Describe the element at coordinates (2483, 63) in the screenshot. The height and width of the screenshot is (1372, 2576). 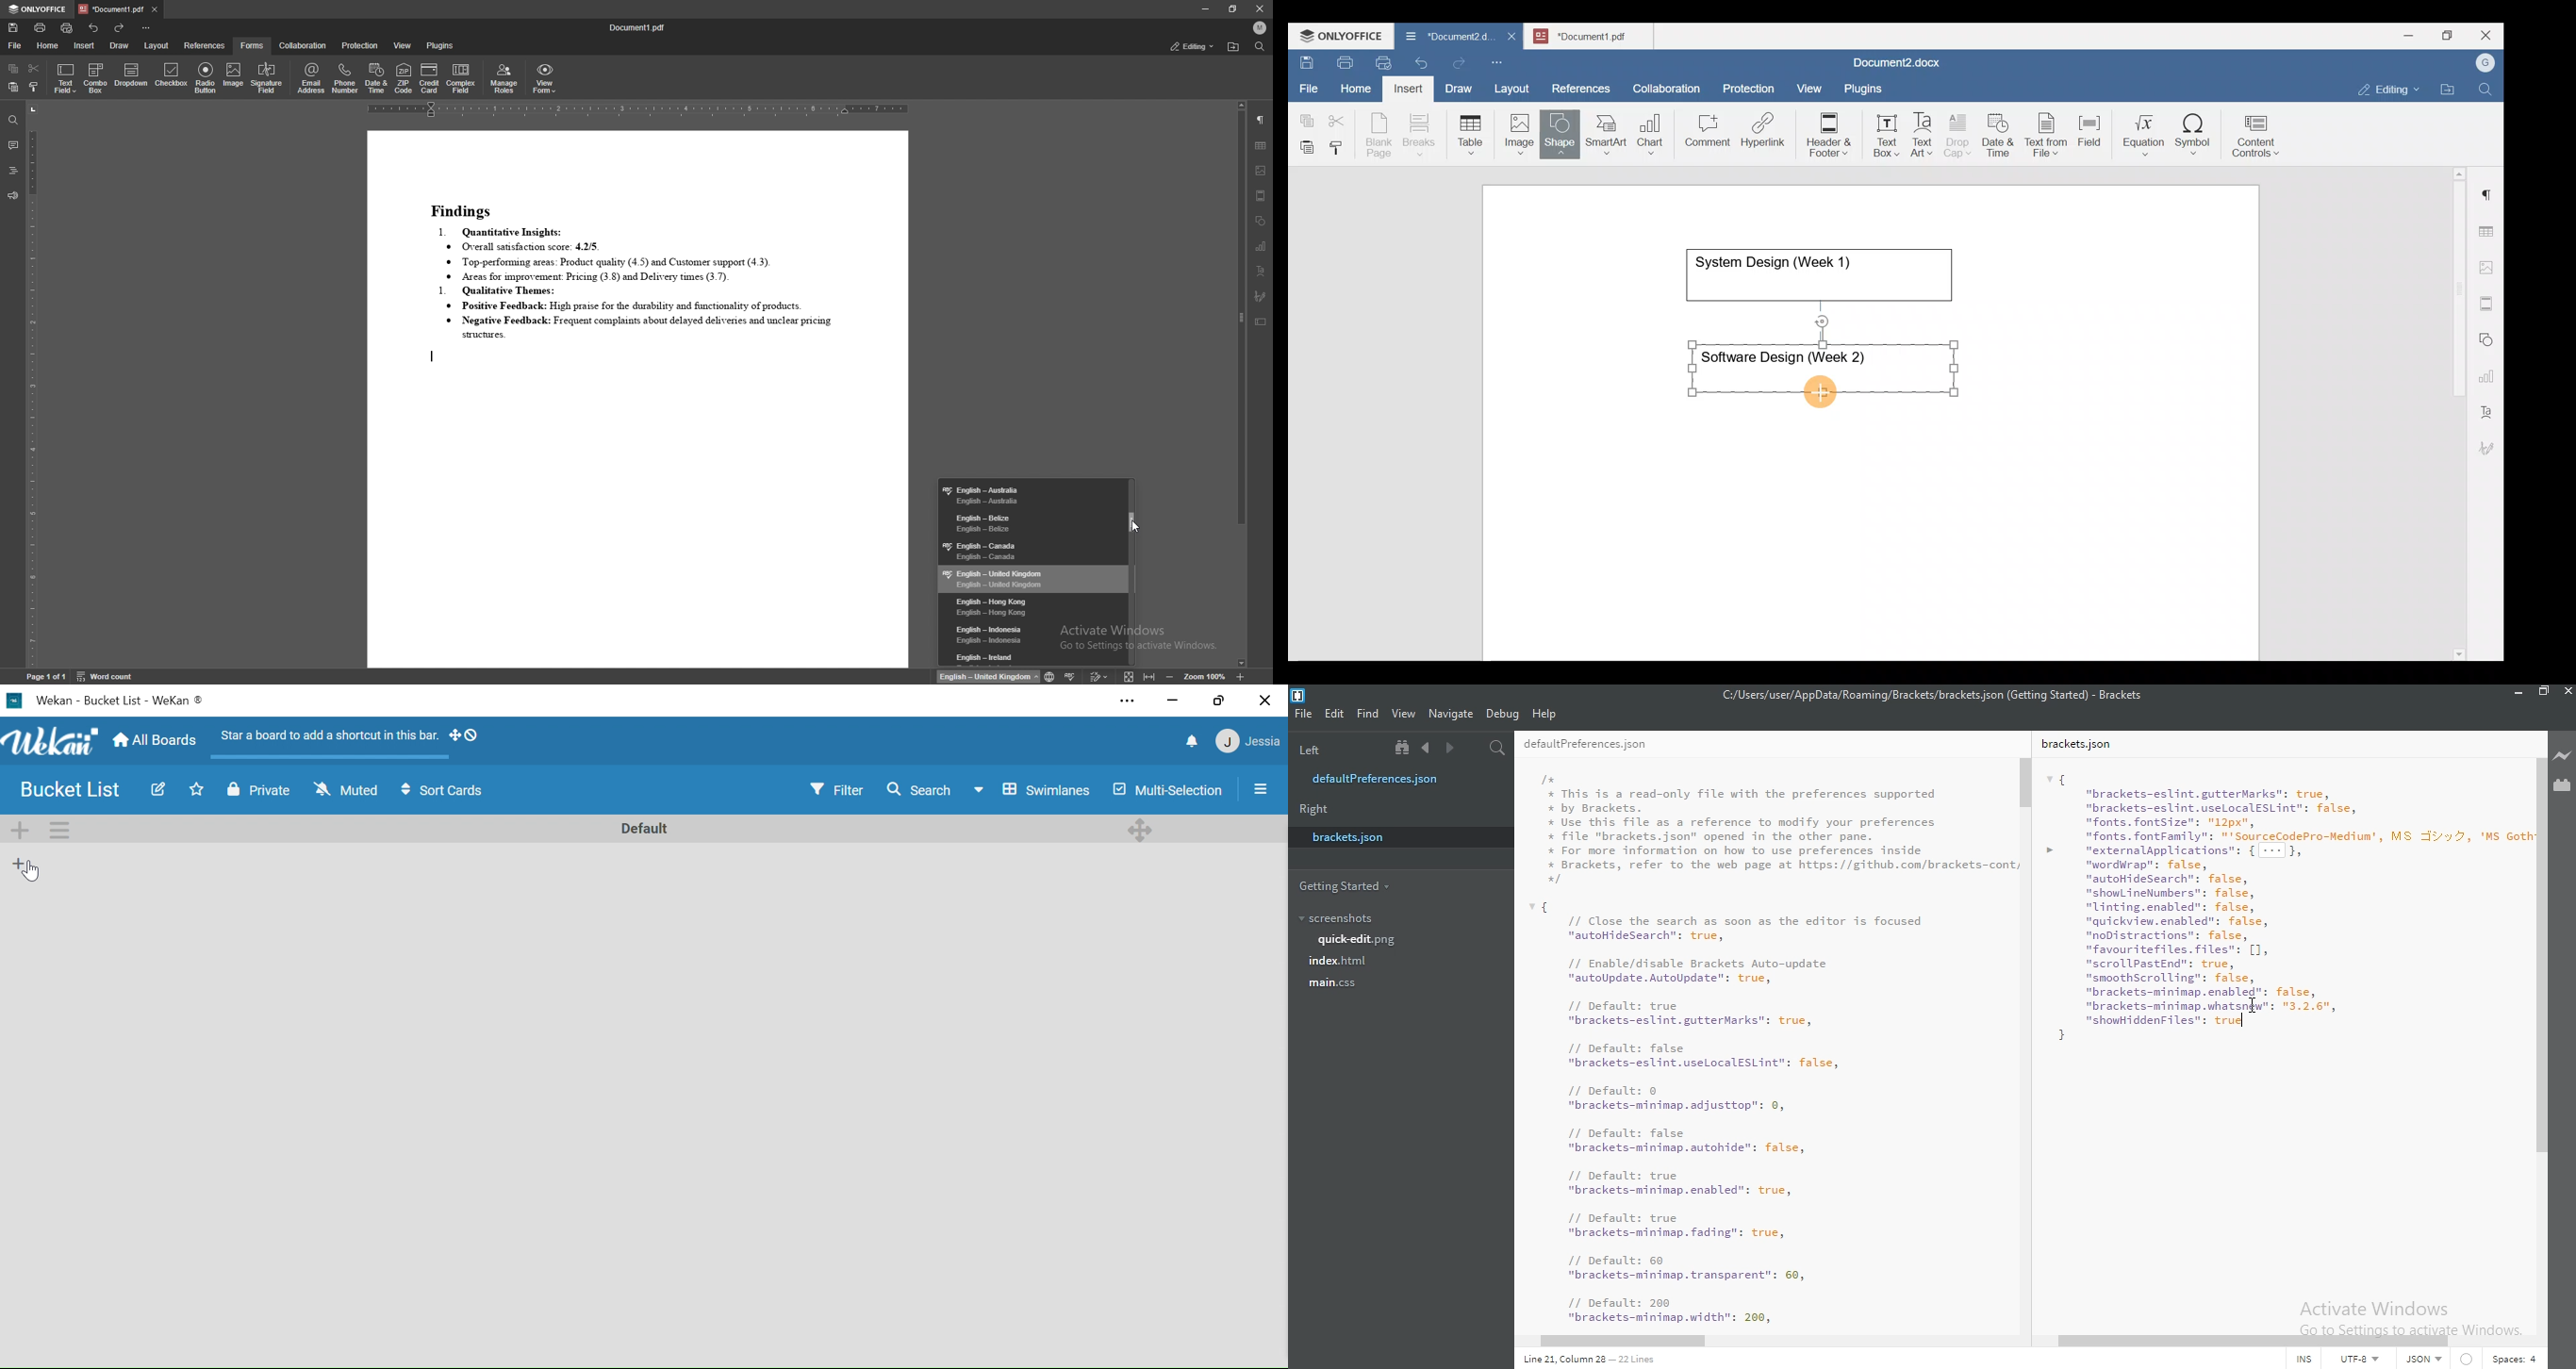
I see `Account name` at that location.